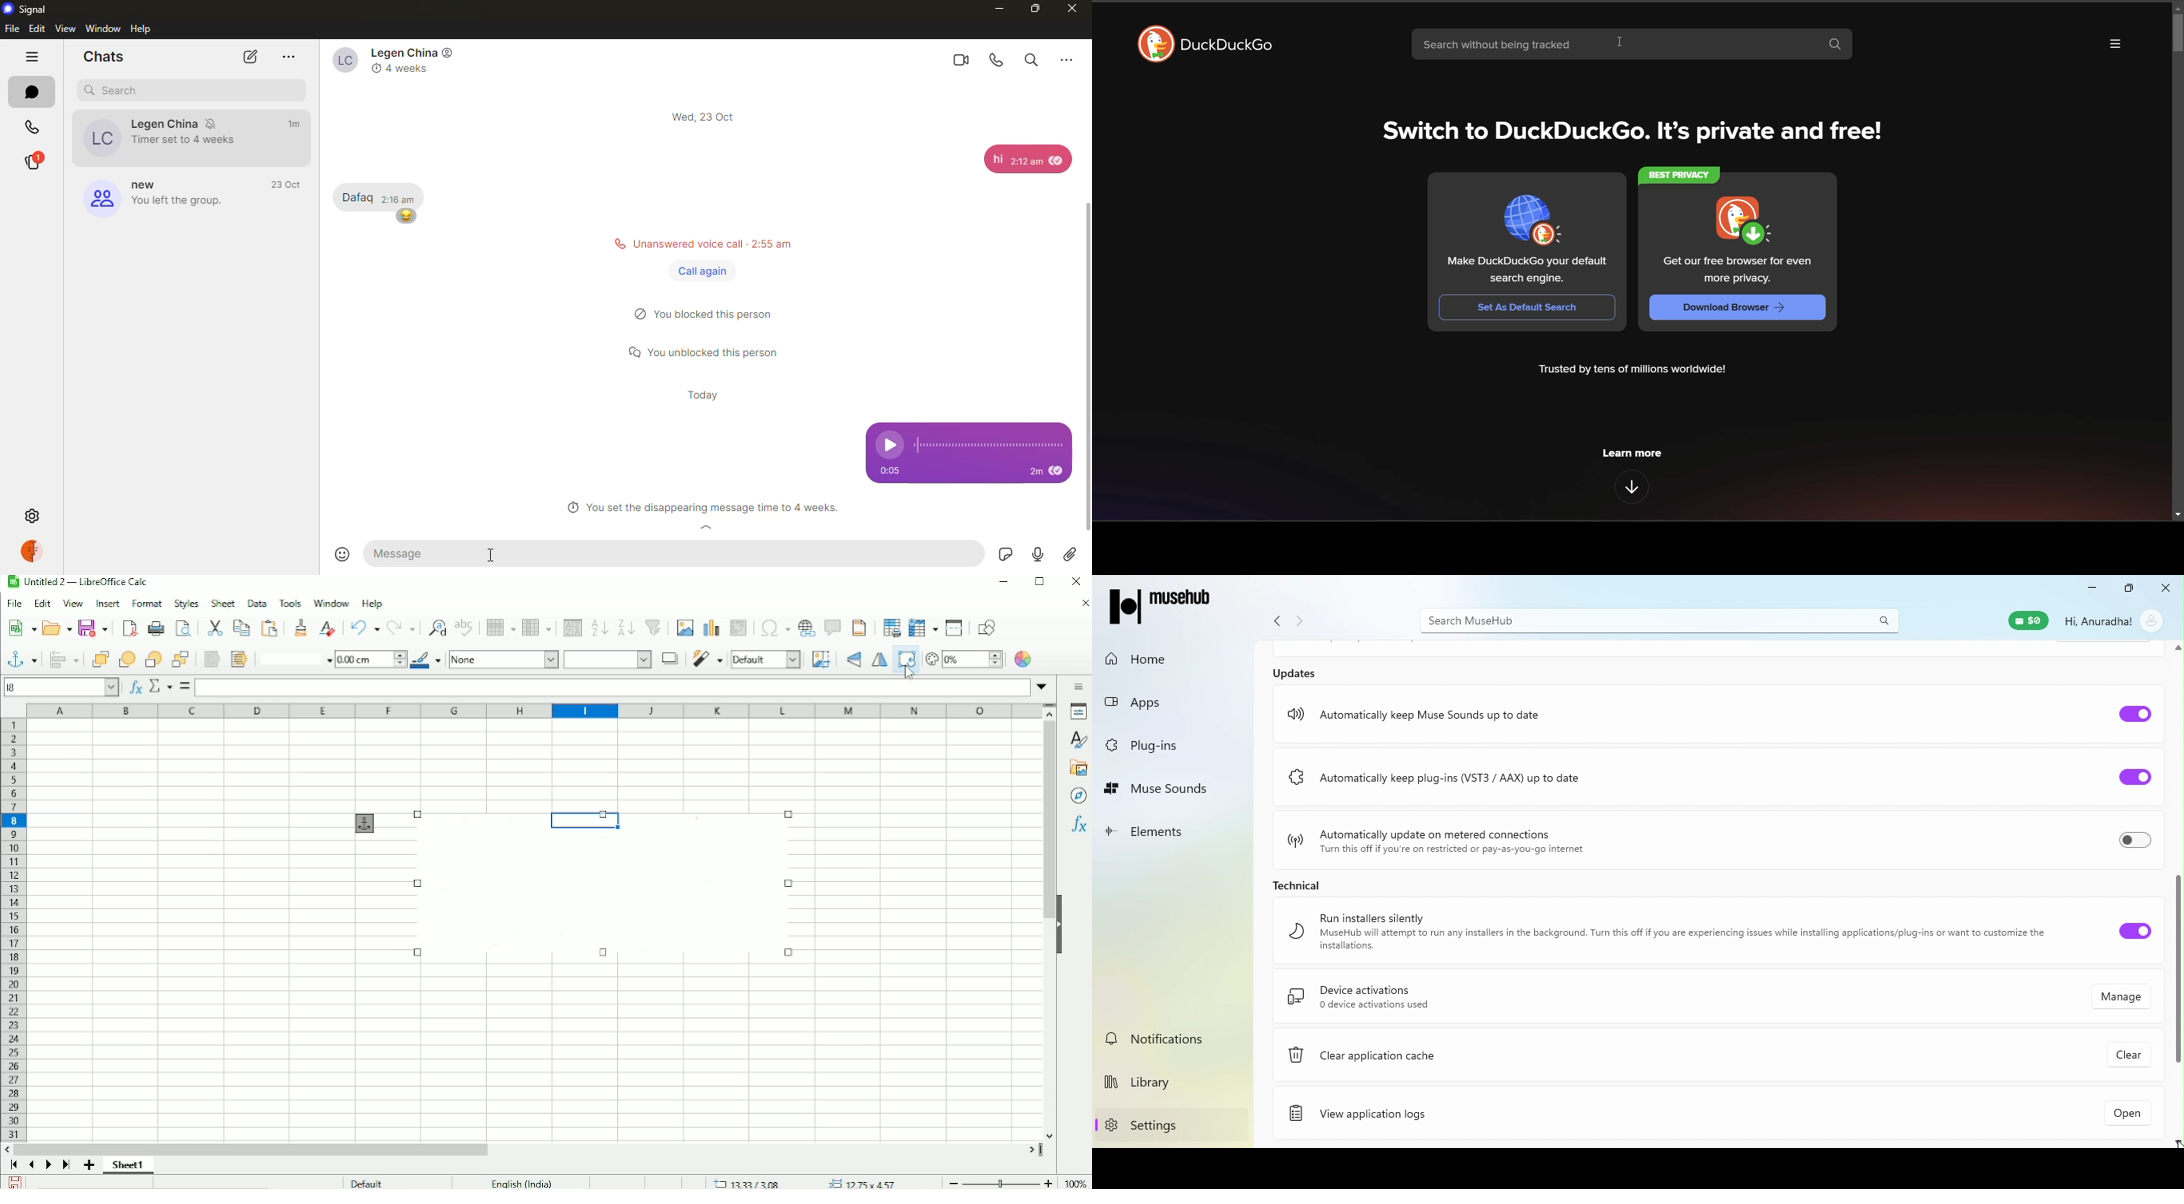 This screenshot has height=1204, width=2184. What do you see at coordinates (96, 659) in the screenshot?
I see `Bring to front` at bounding box center [96, 659].